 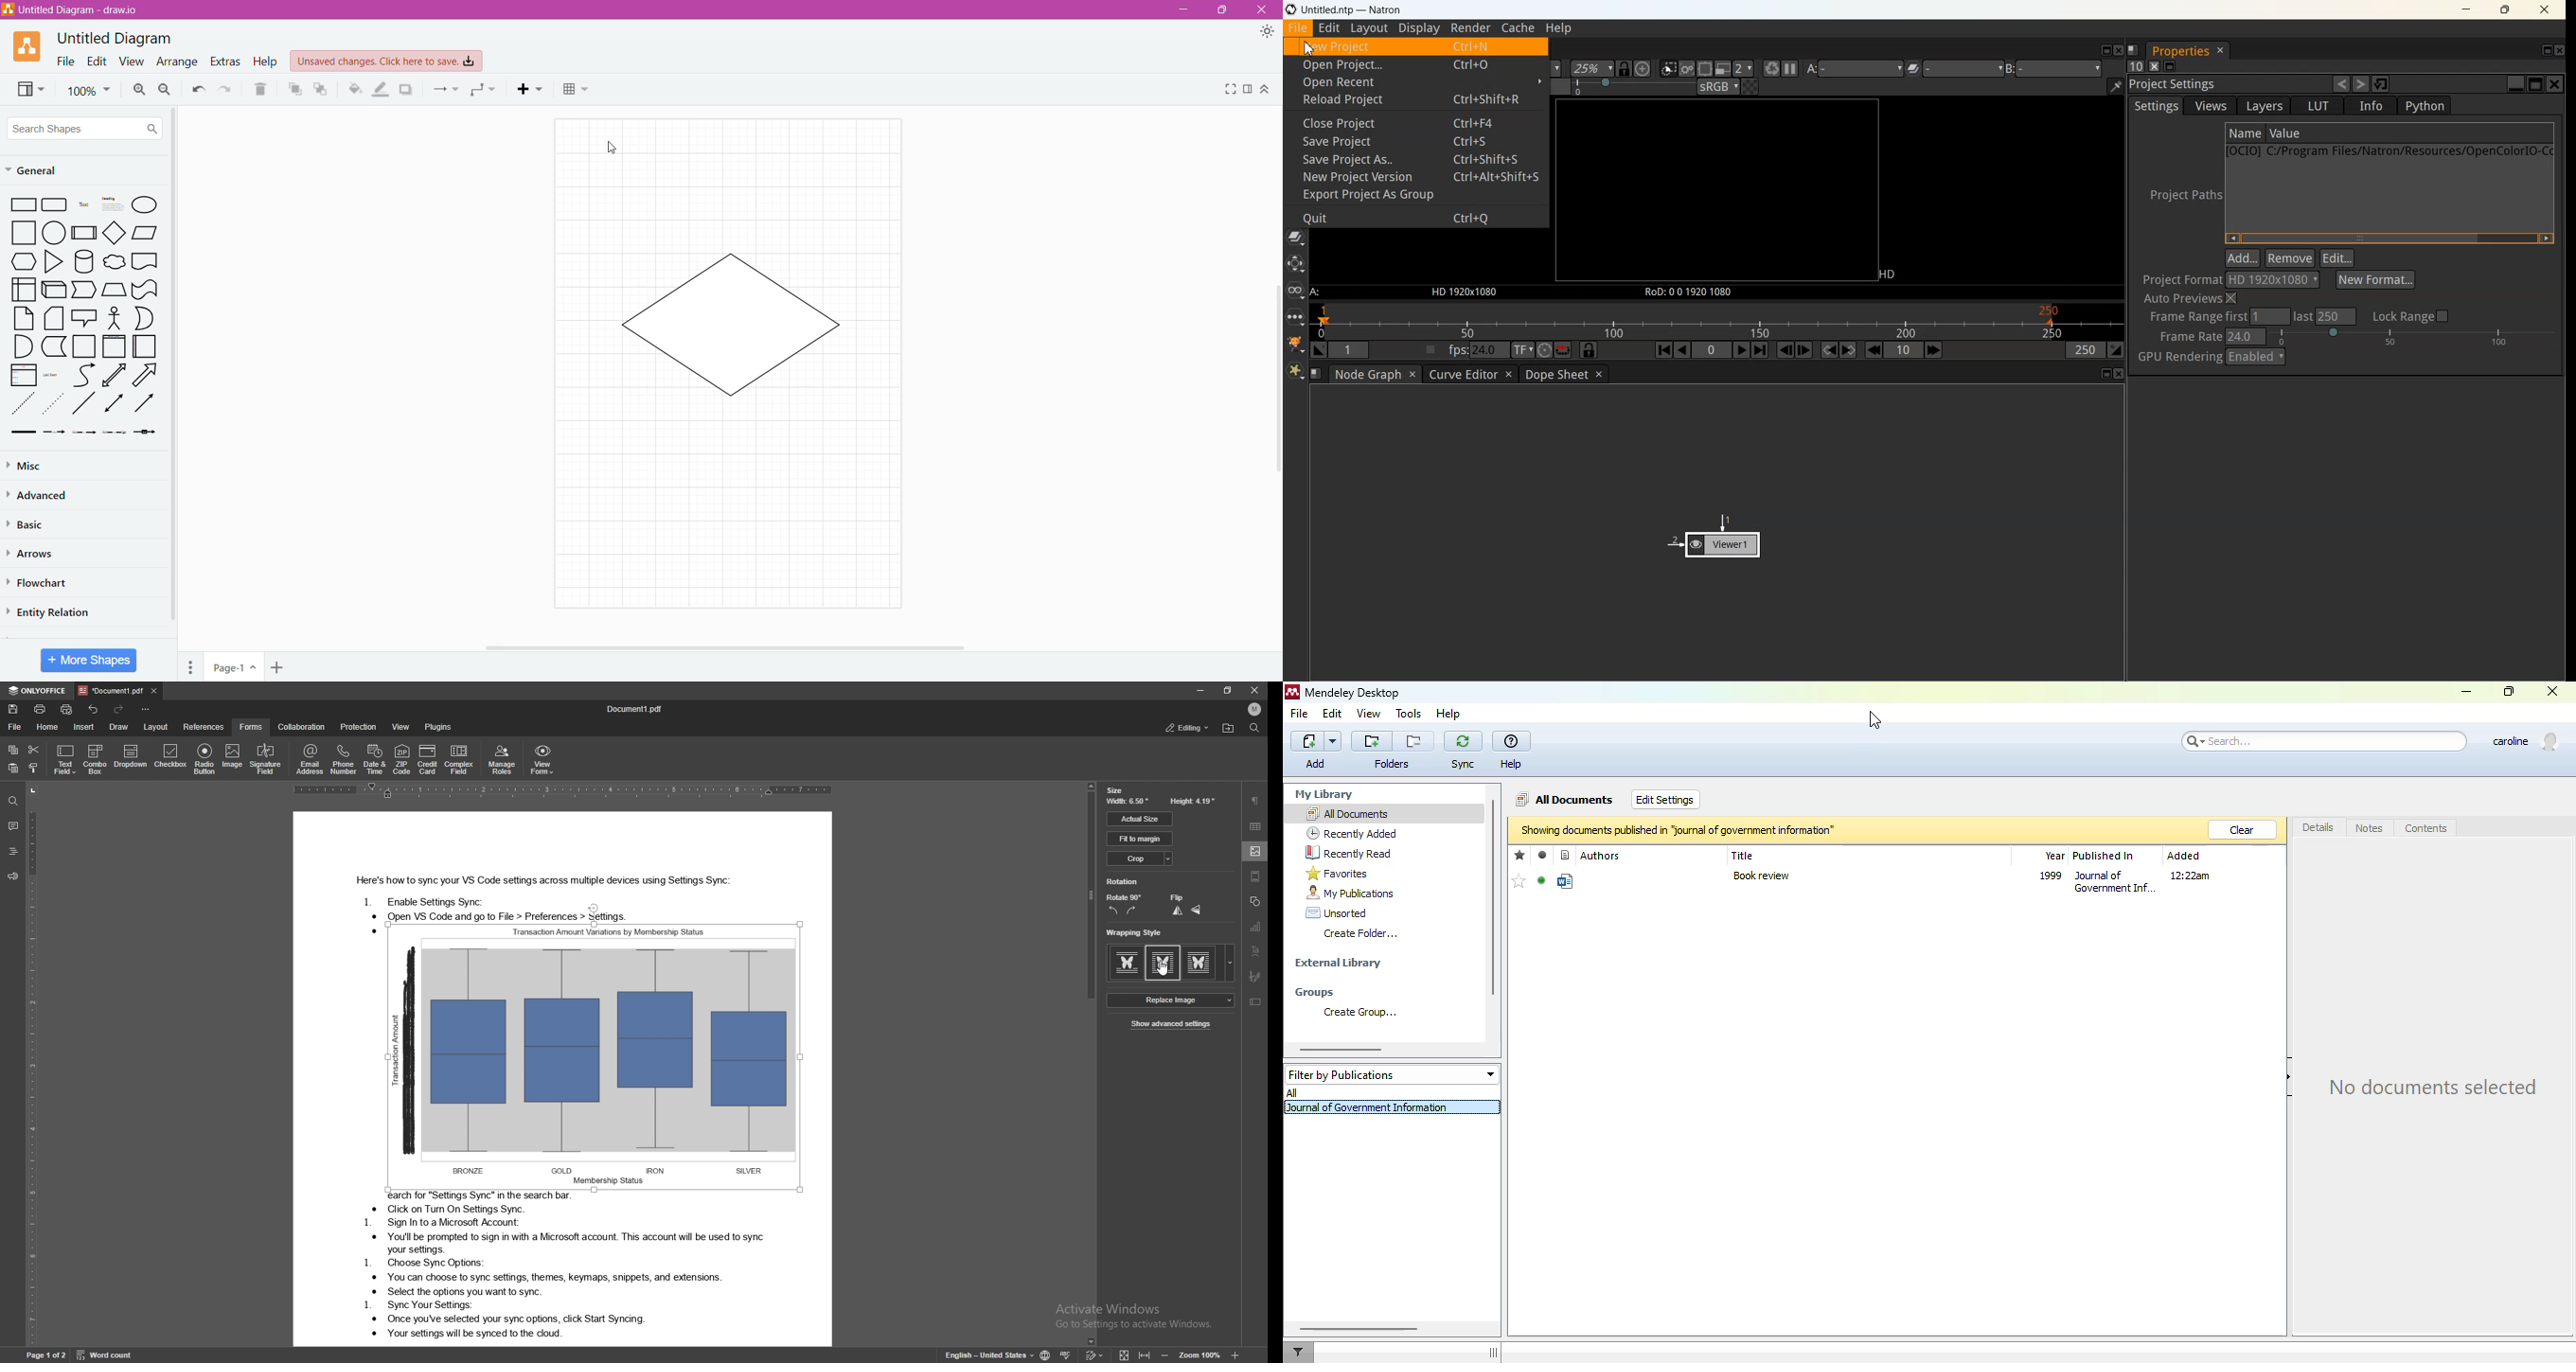 What do you see at coordinates (164, 90) in the screenshot?
I see `Zoom Out` at bounding box center [164, 90].